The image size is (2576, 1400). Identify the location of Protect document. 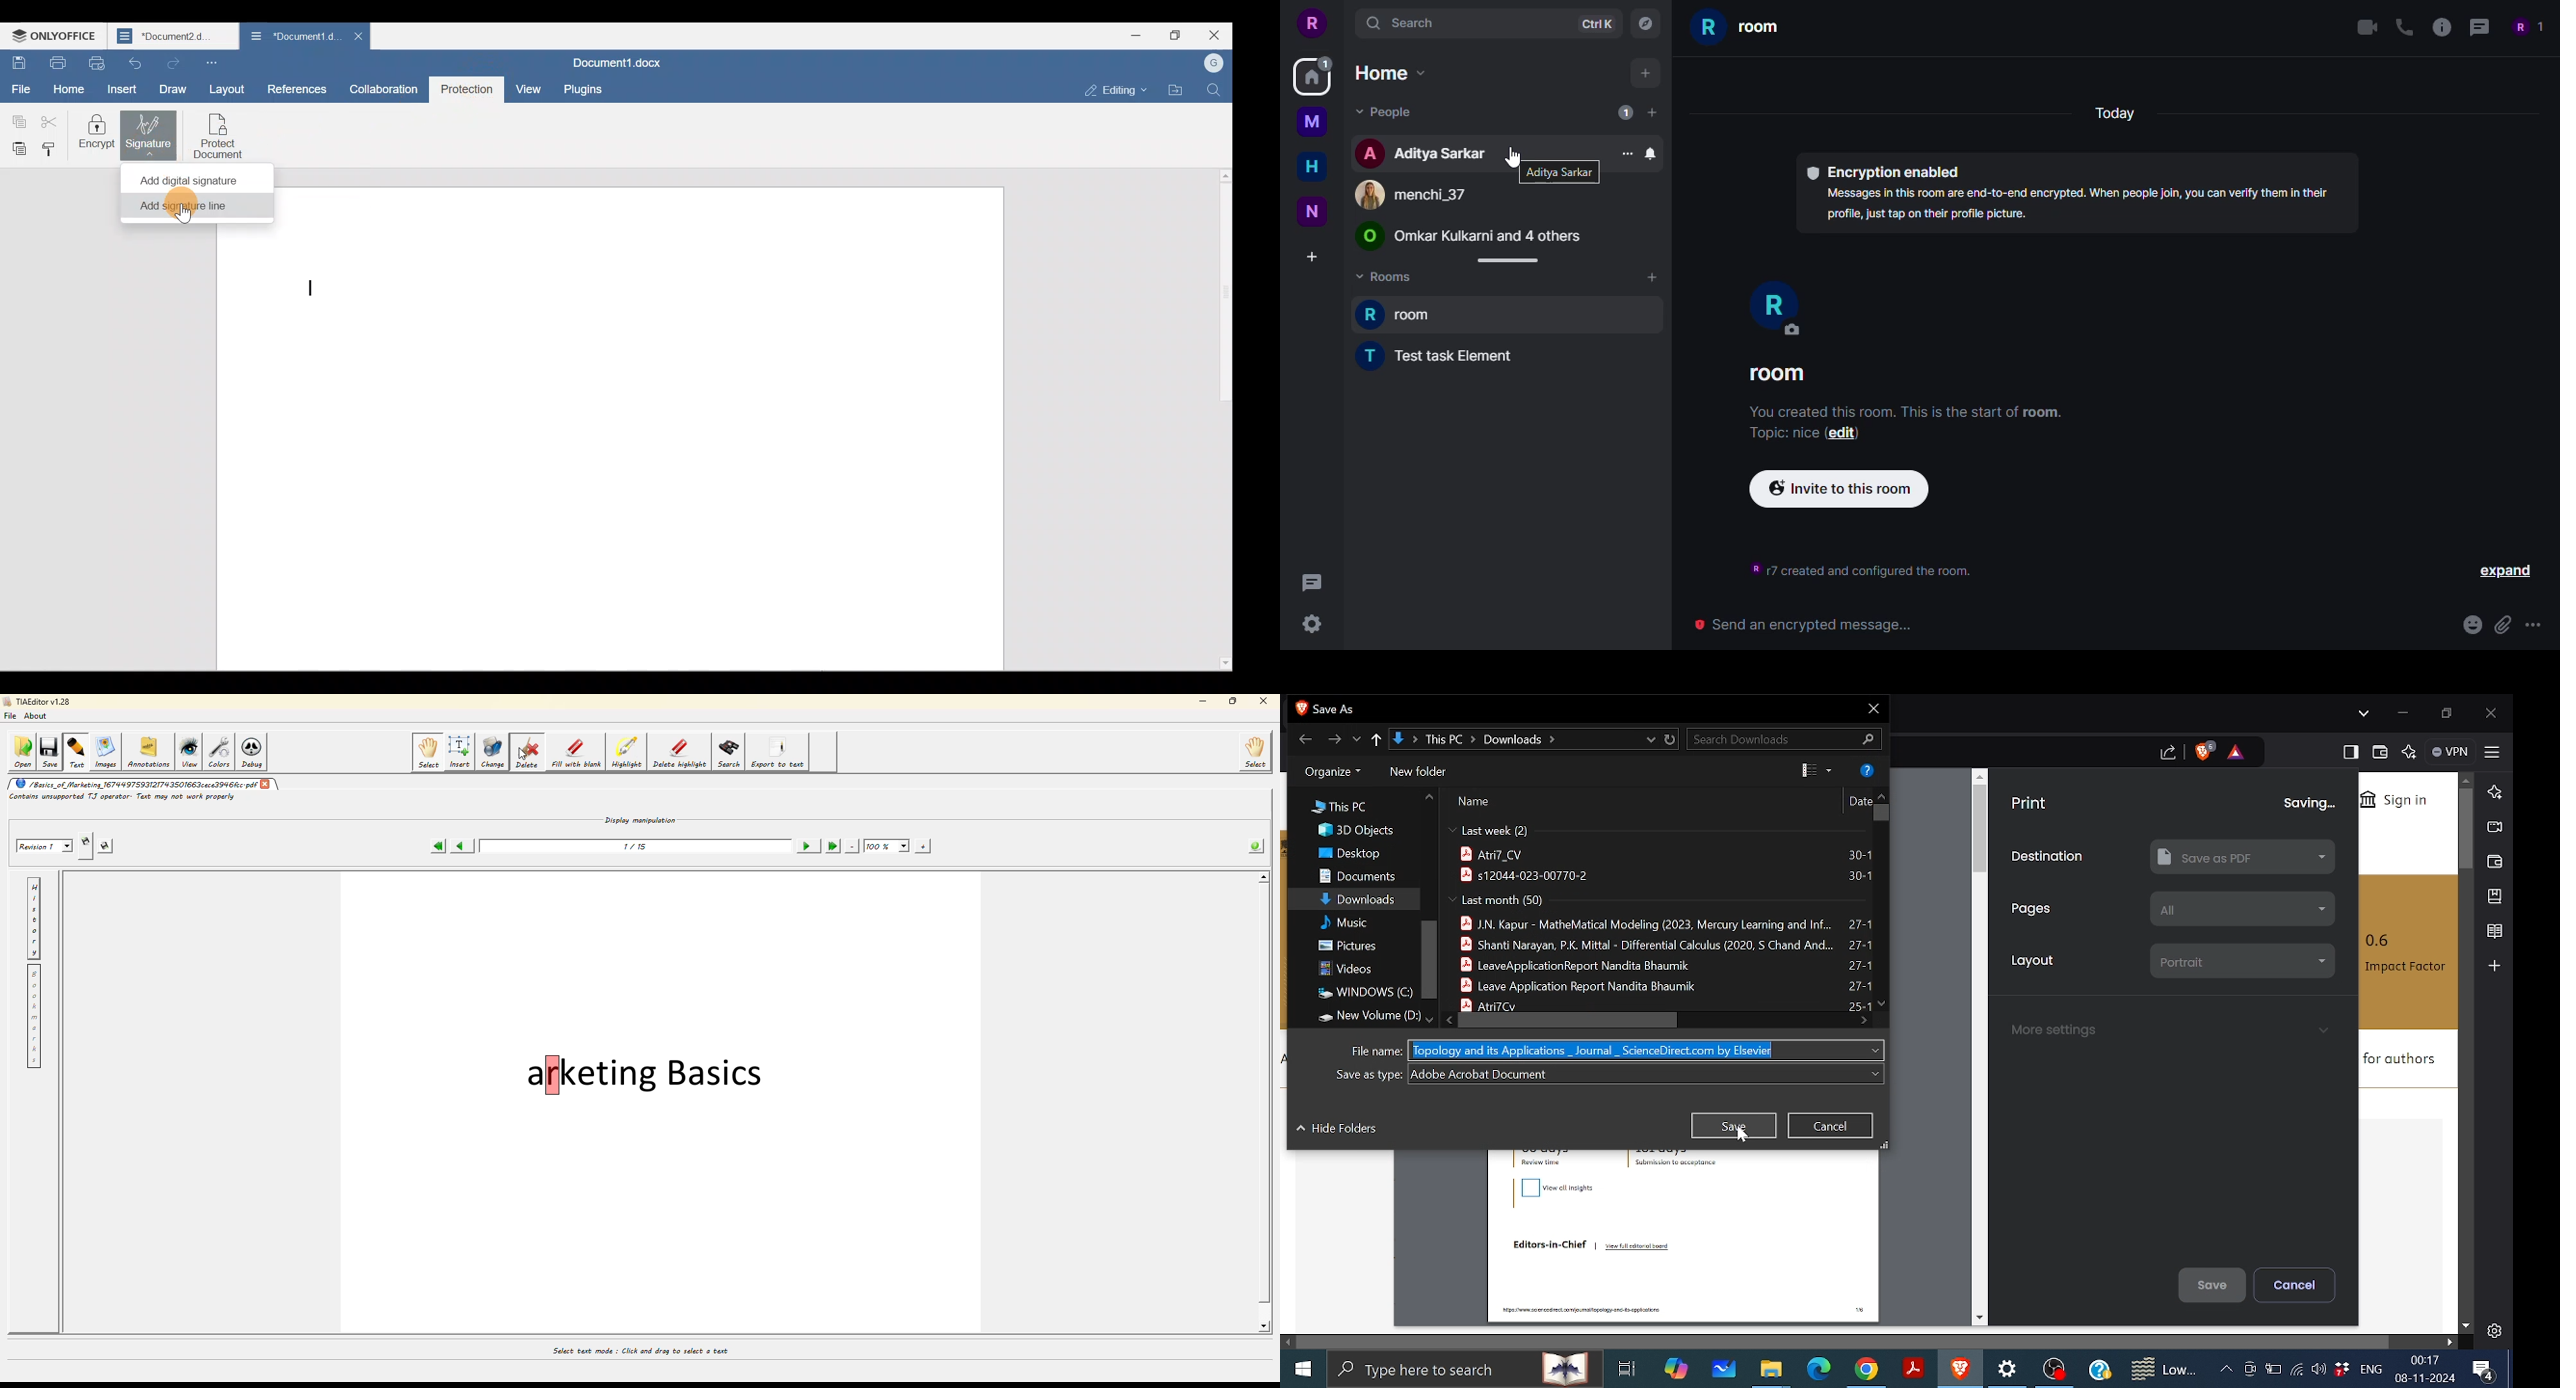
(219, 134).